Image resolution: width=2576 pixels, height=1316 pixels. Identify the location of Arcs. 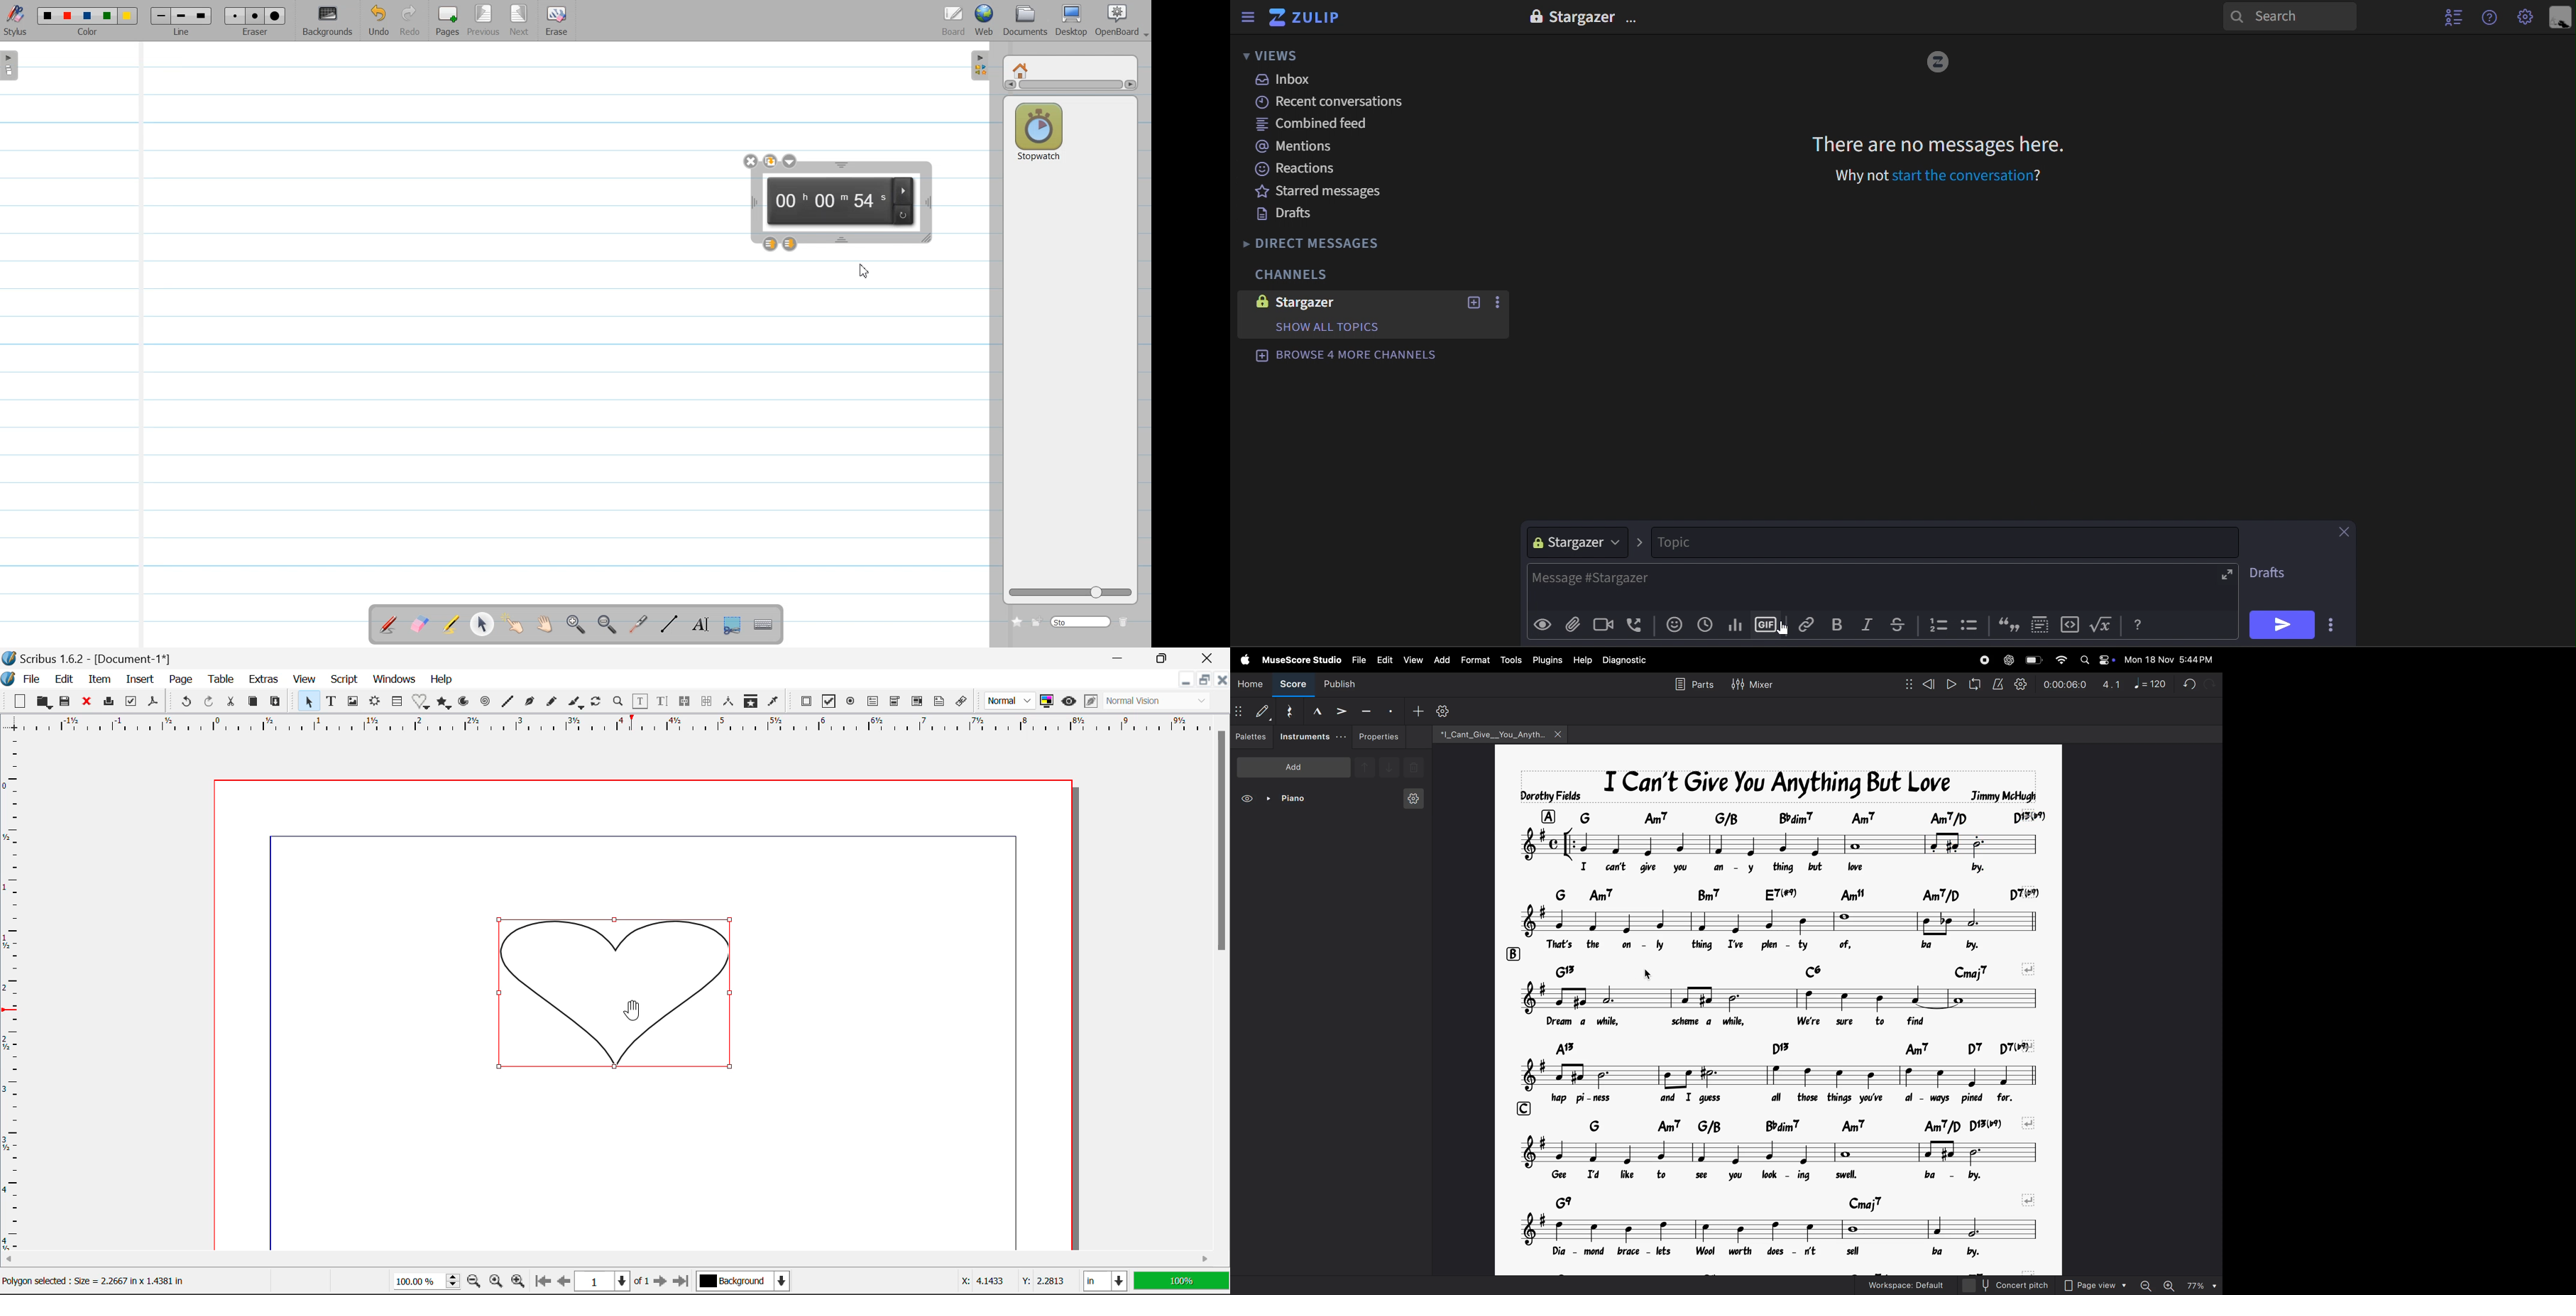
(463, 701).